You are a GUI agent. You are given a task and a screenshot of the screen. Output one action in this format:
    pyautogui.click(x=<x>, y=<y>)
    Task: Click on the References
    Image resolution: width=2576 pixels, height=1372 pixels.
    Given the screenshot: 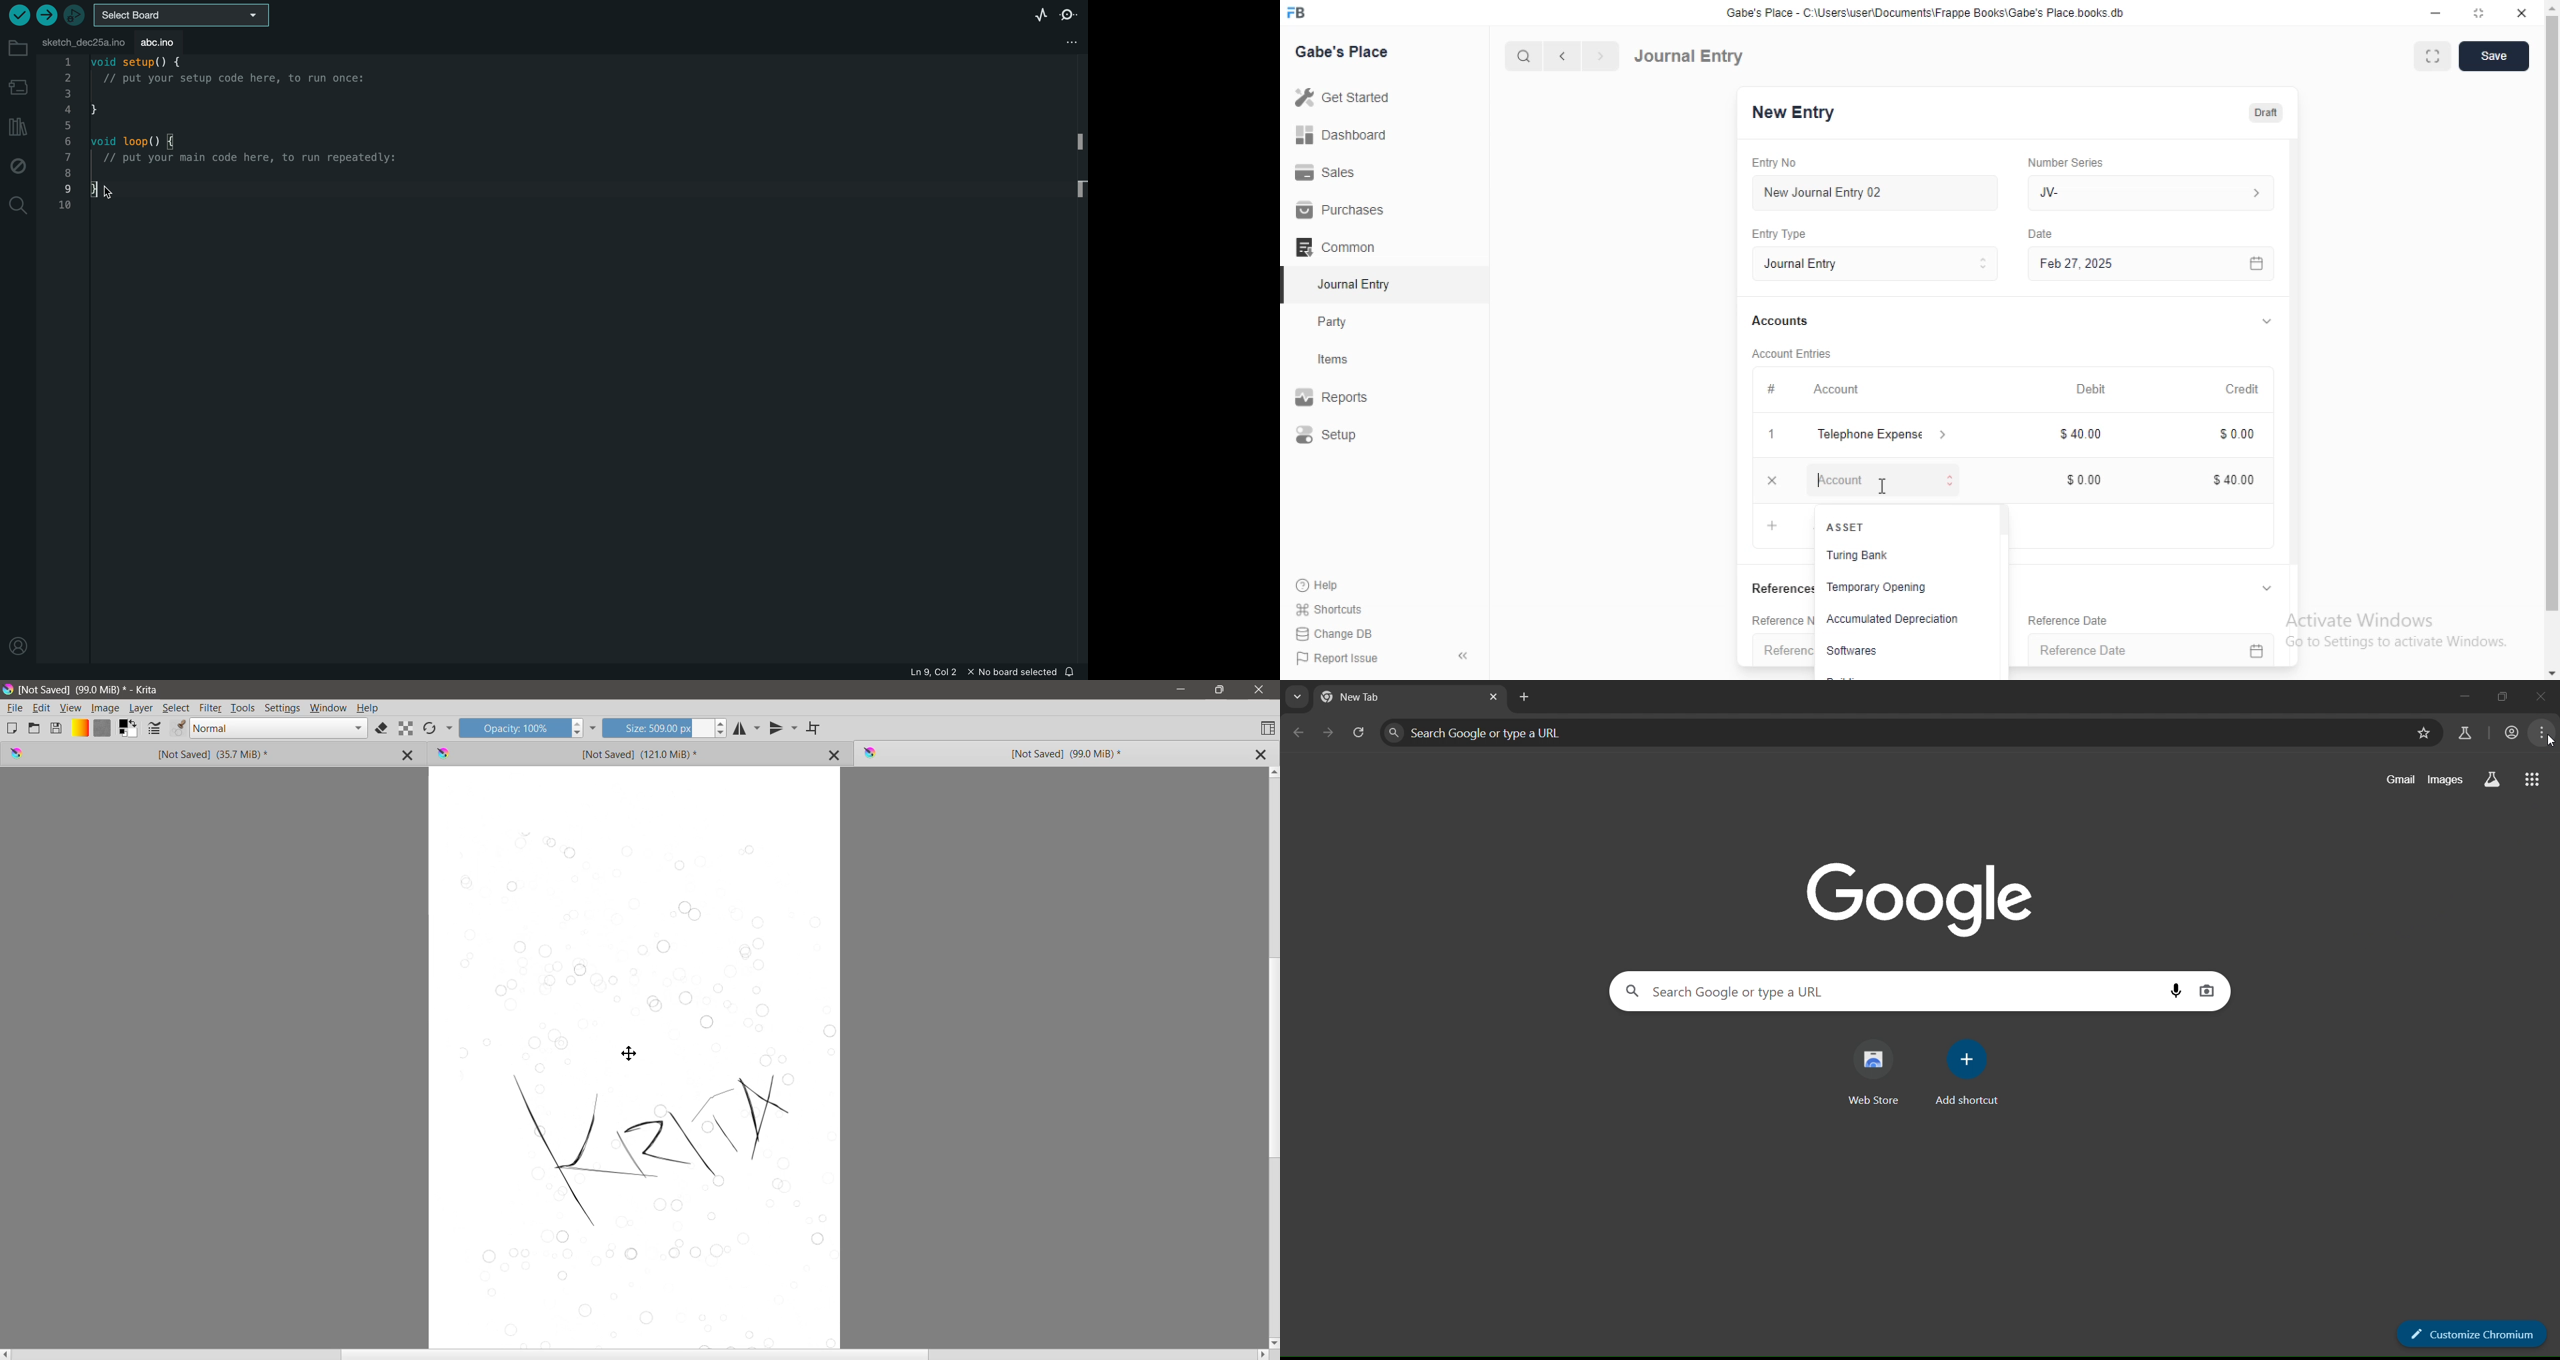 What is the action you would take?
    pyautogui.click(x=1762, y=588)
    